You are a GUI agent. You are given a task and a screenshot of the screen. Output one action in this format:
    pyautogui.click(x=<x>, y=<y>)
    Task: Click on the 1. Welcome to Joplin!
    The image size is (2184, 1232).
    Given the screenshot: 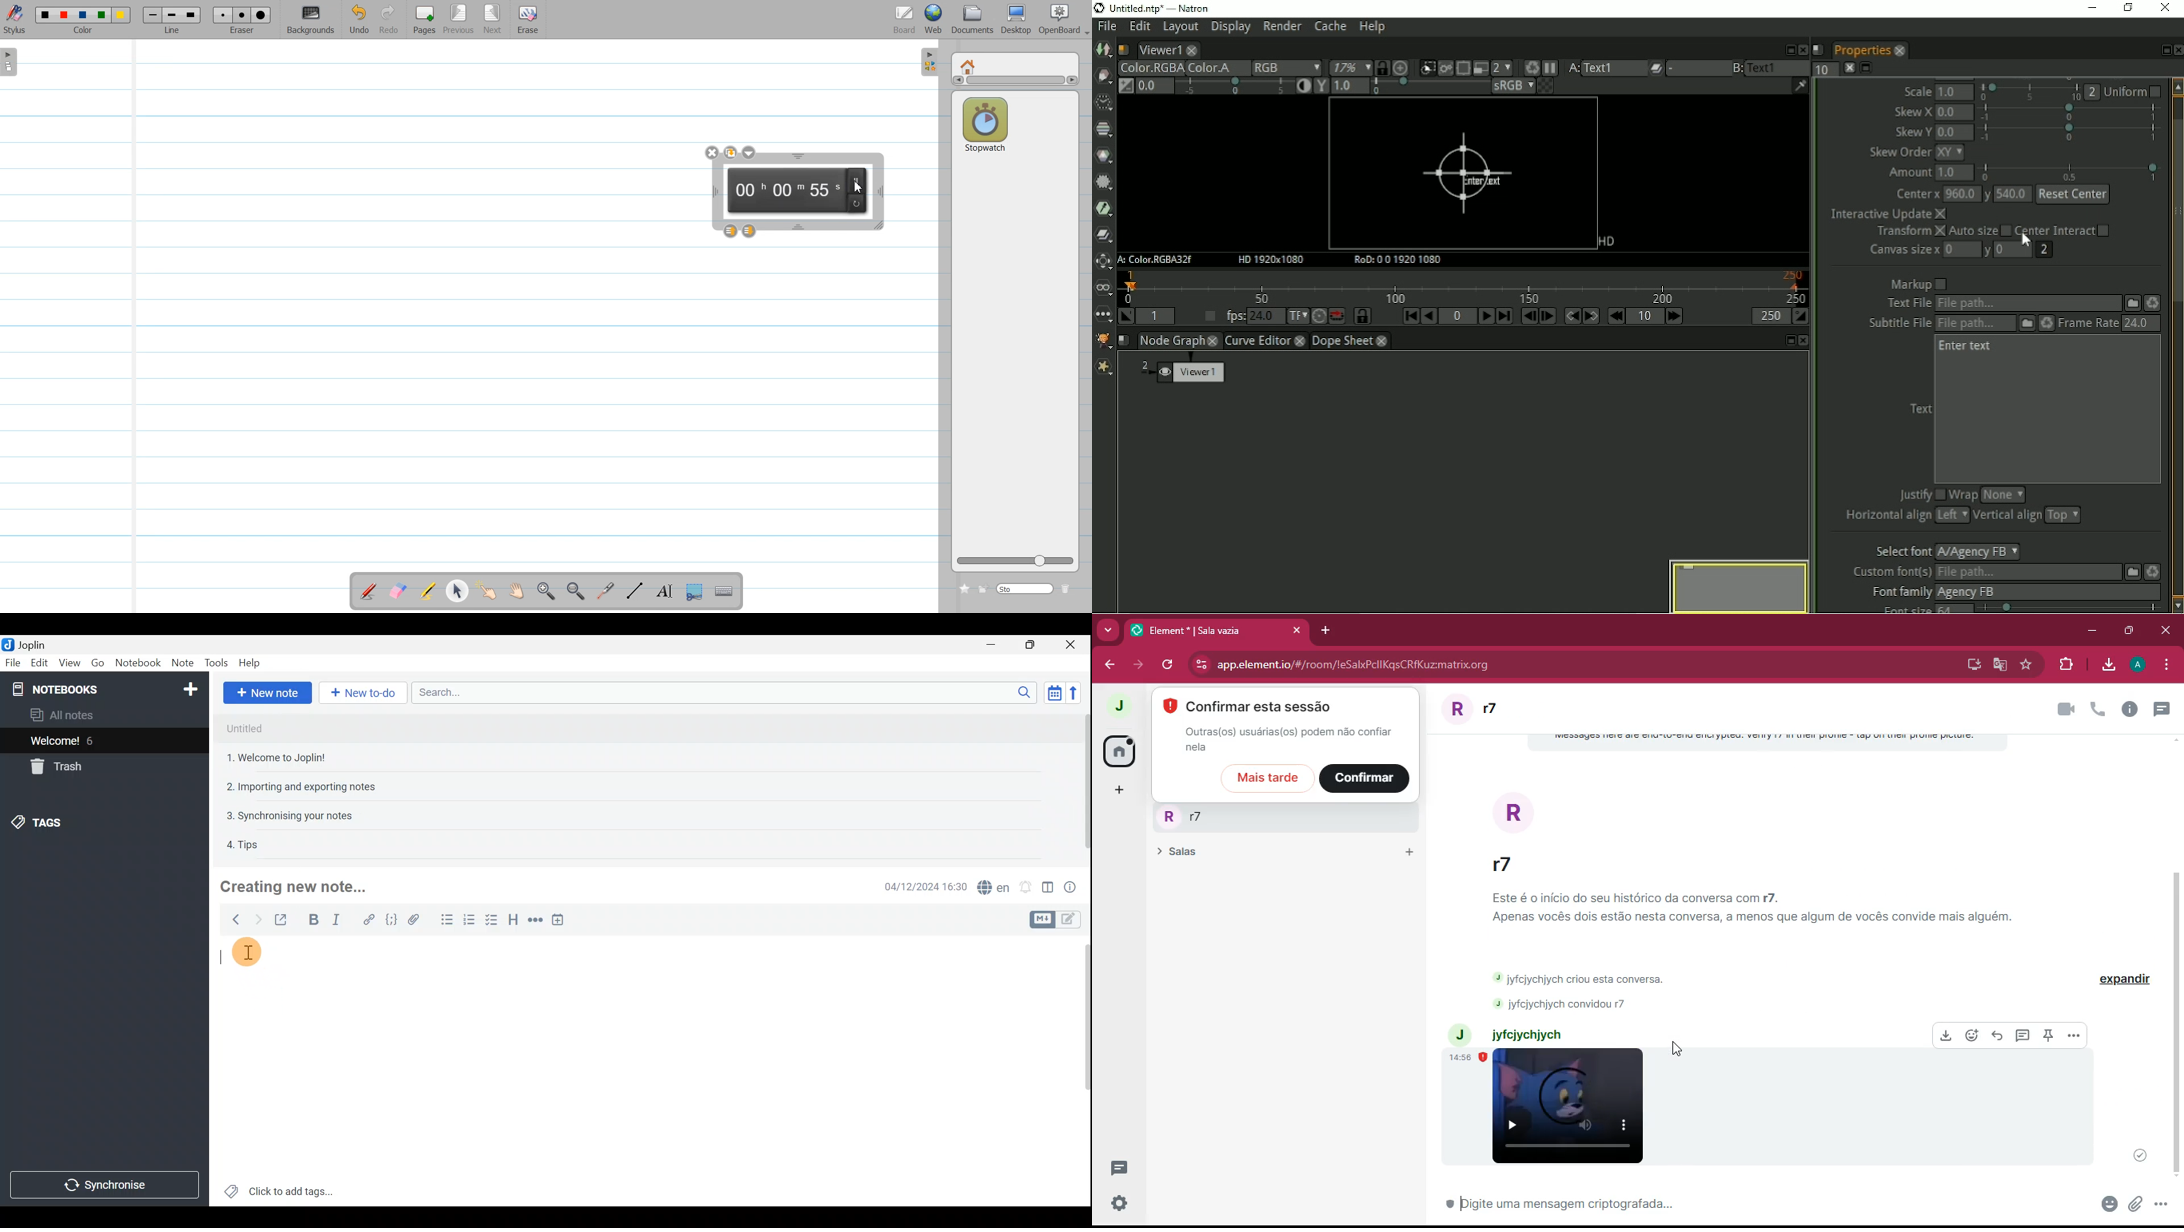 What is the action you would take?
    pyautogui.click(x=280, y=757)
    